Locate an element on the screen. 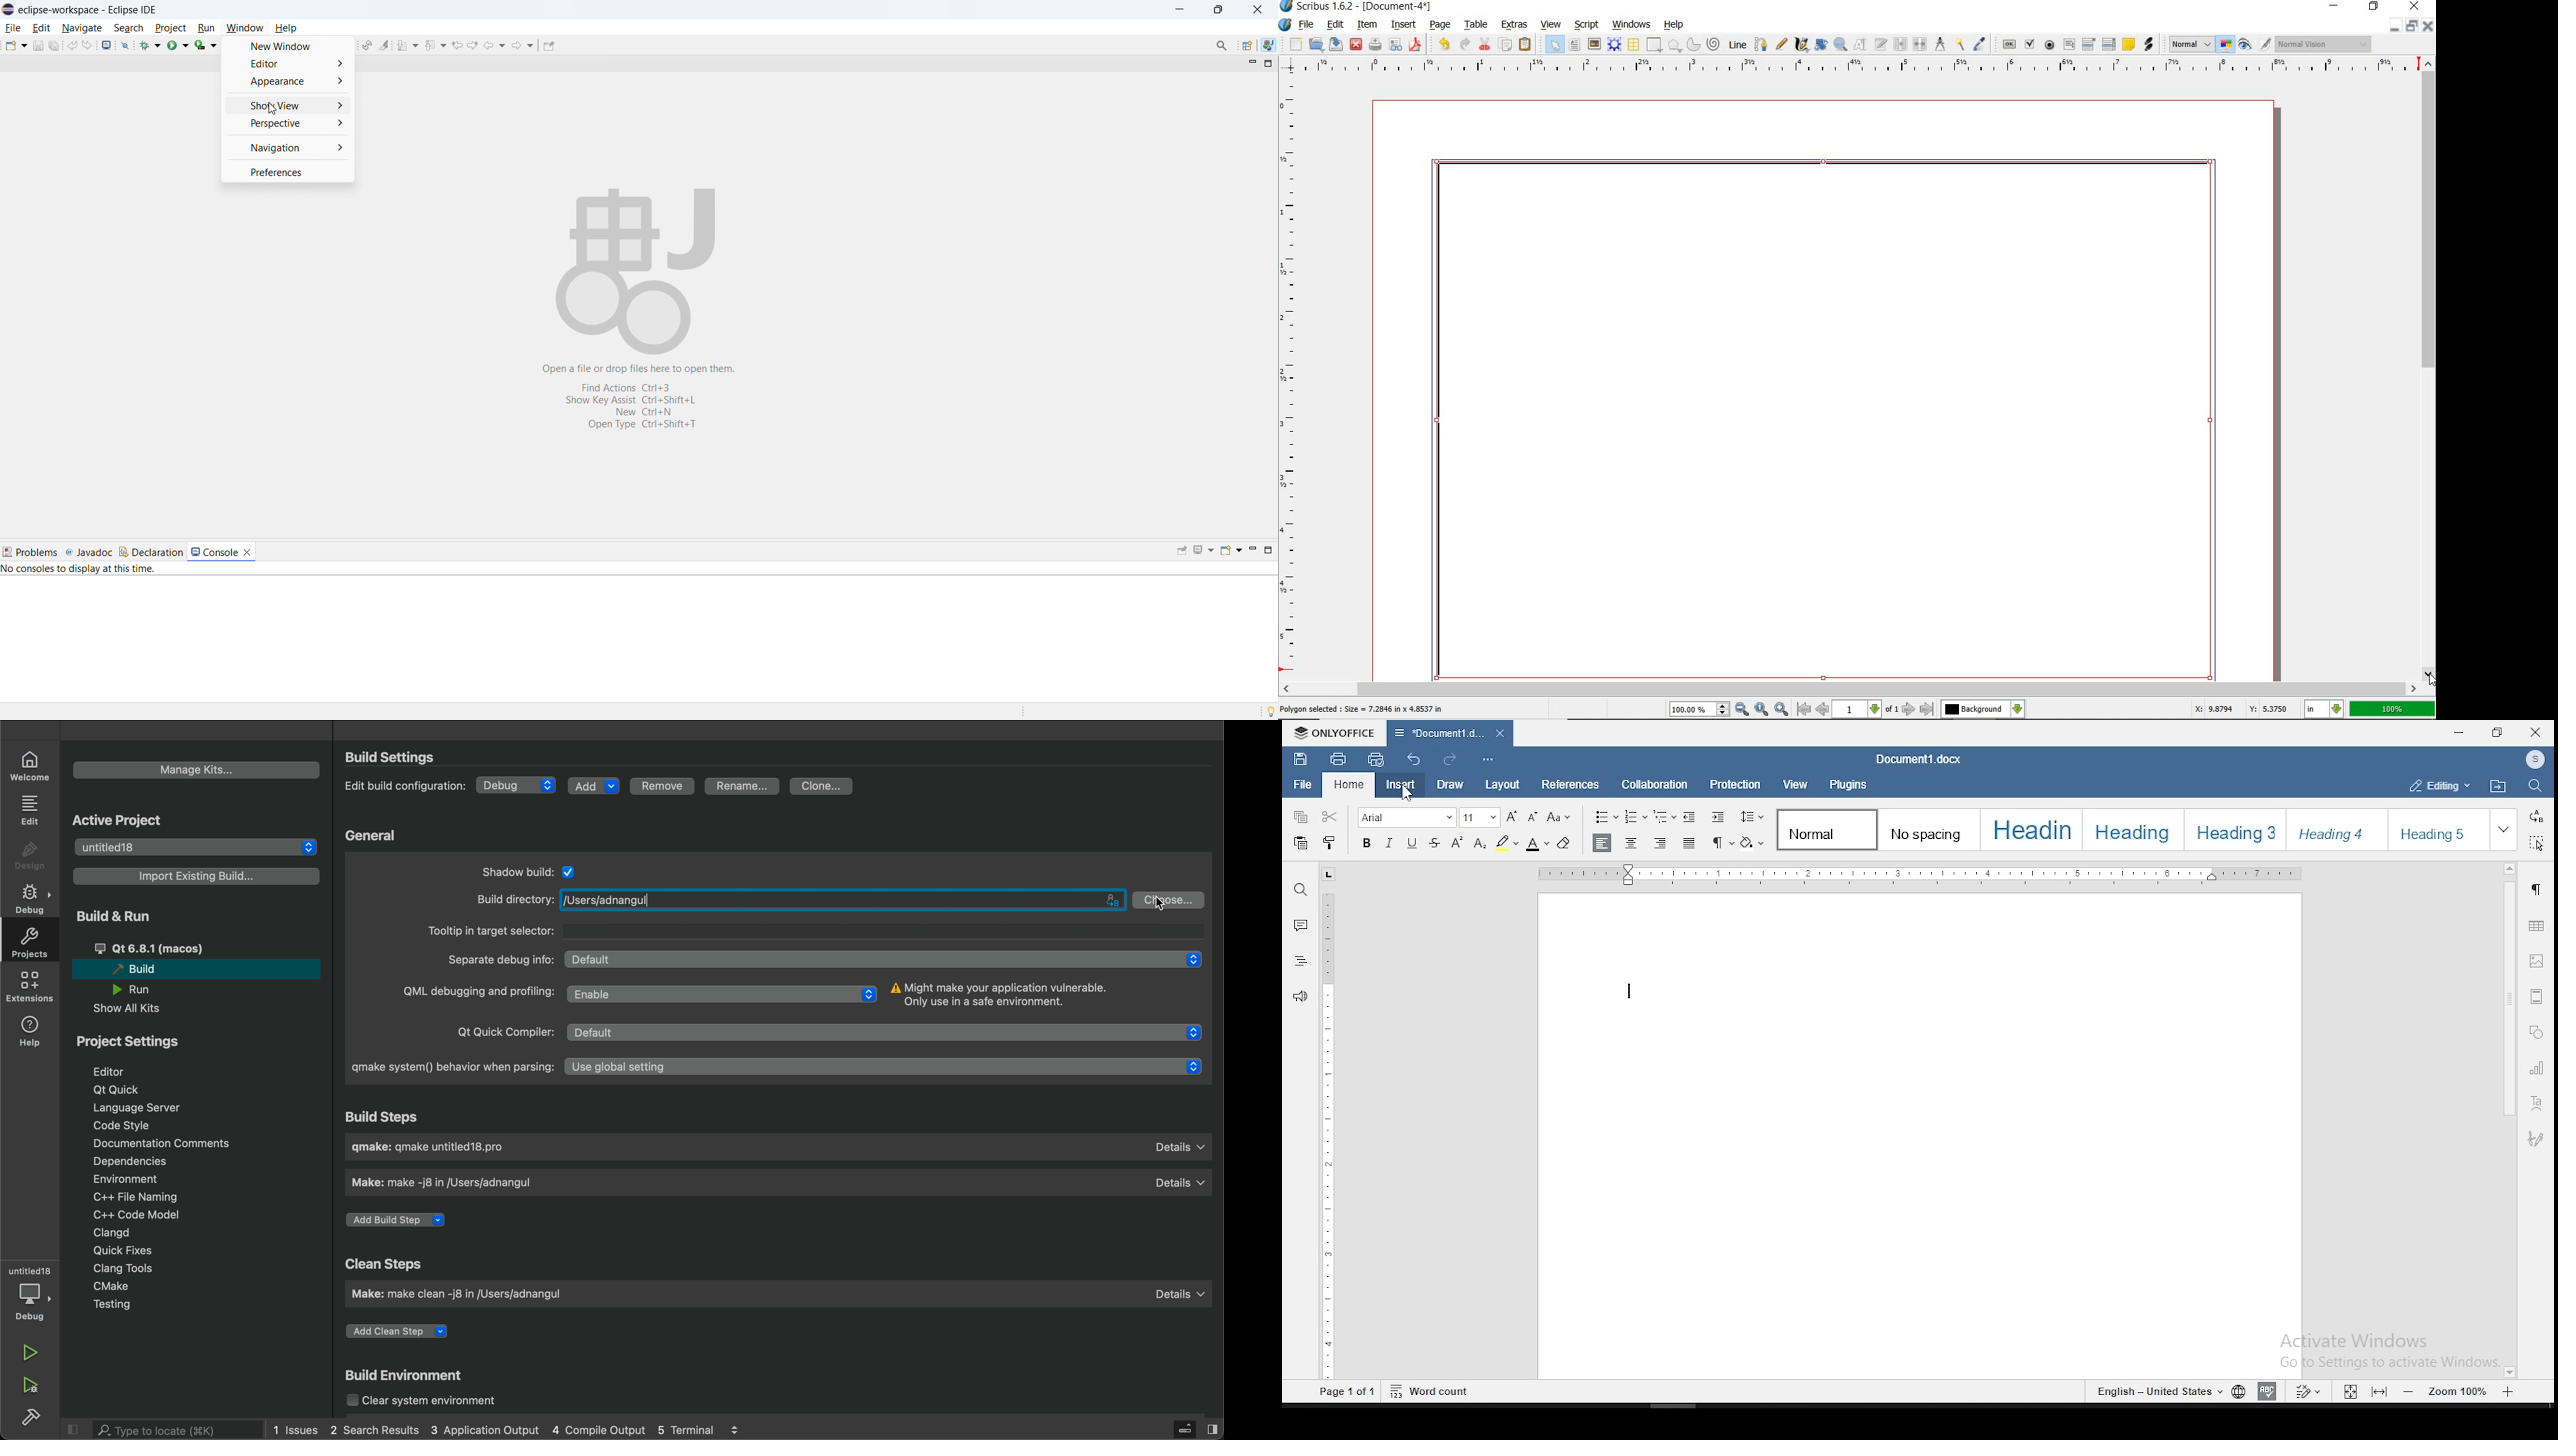 This screenshot has height=1456, width=2576. charts settings is located at coordinates (2538, 1068).